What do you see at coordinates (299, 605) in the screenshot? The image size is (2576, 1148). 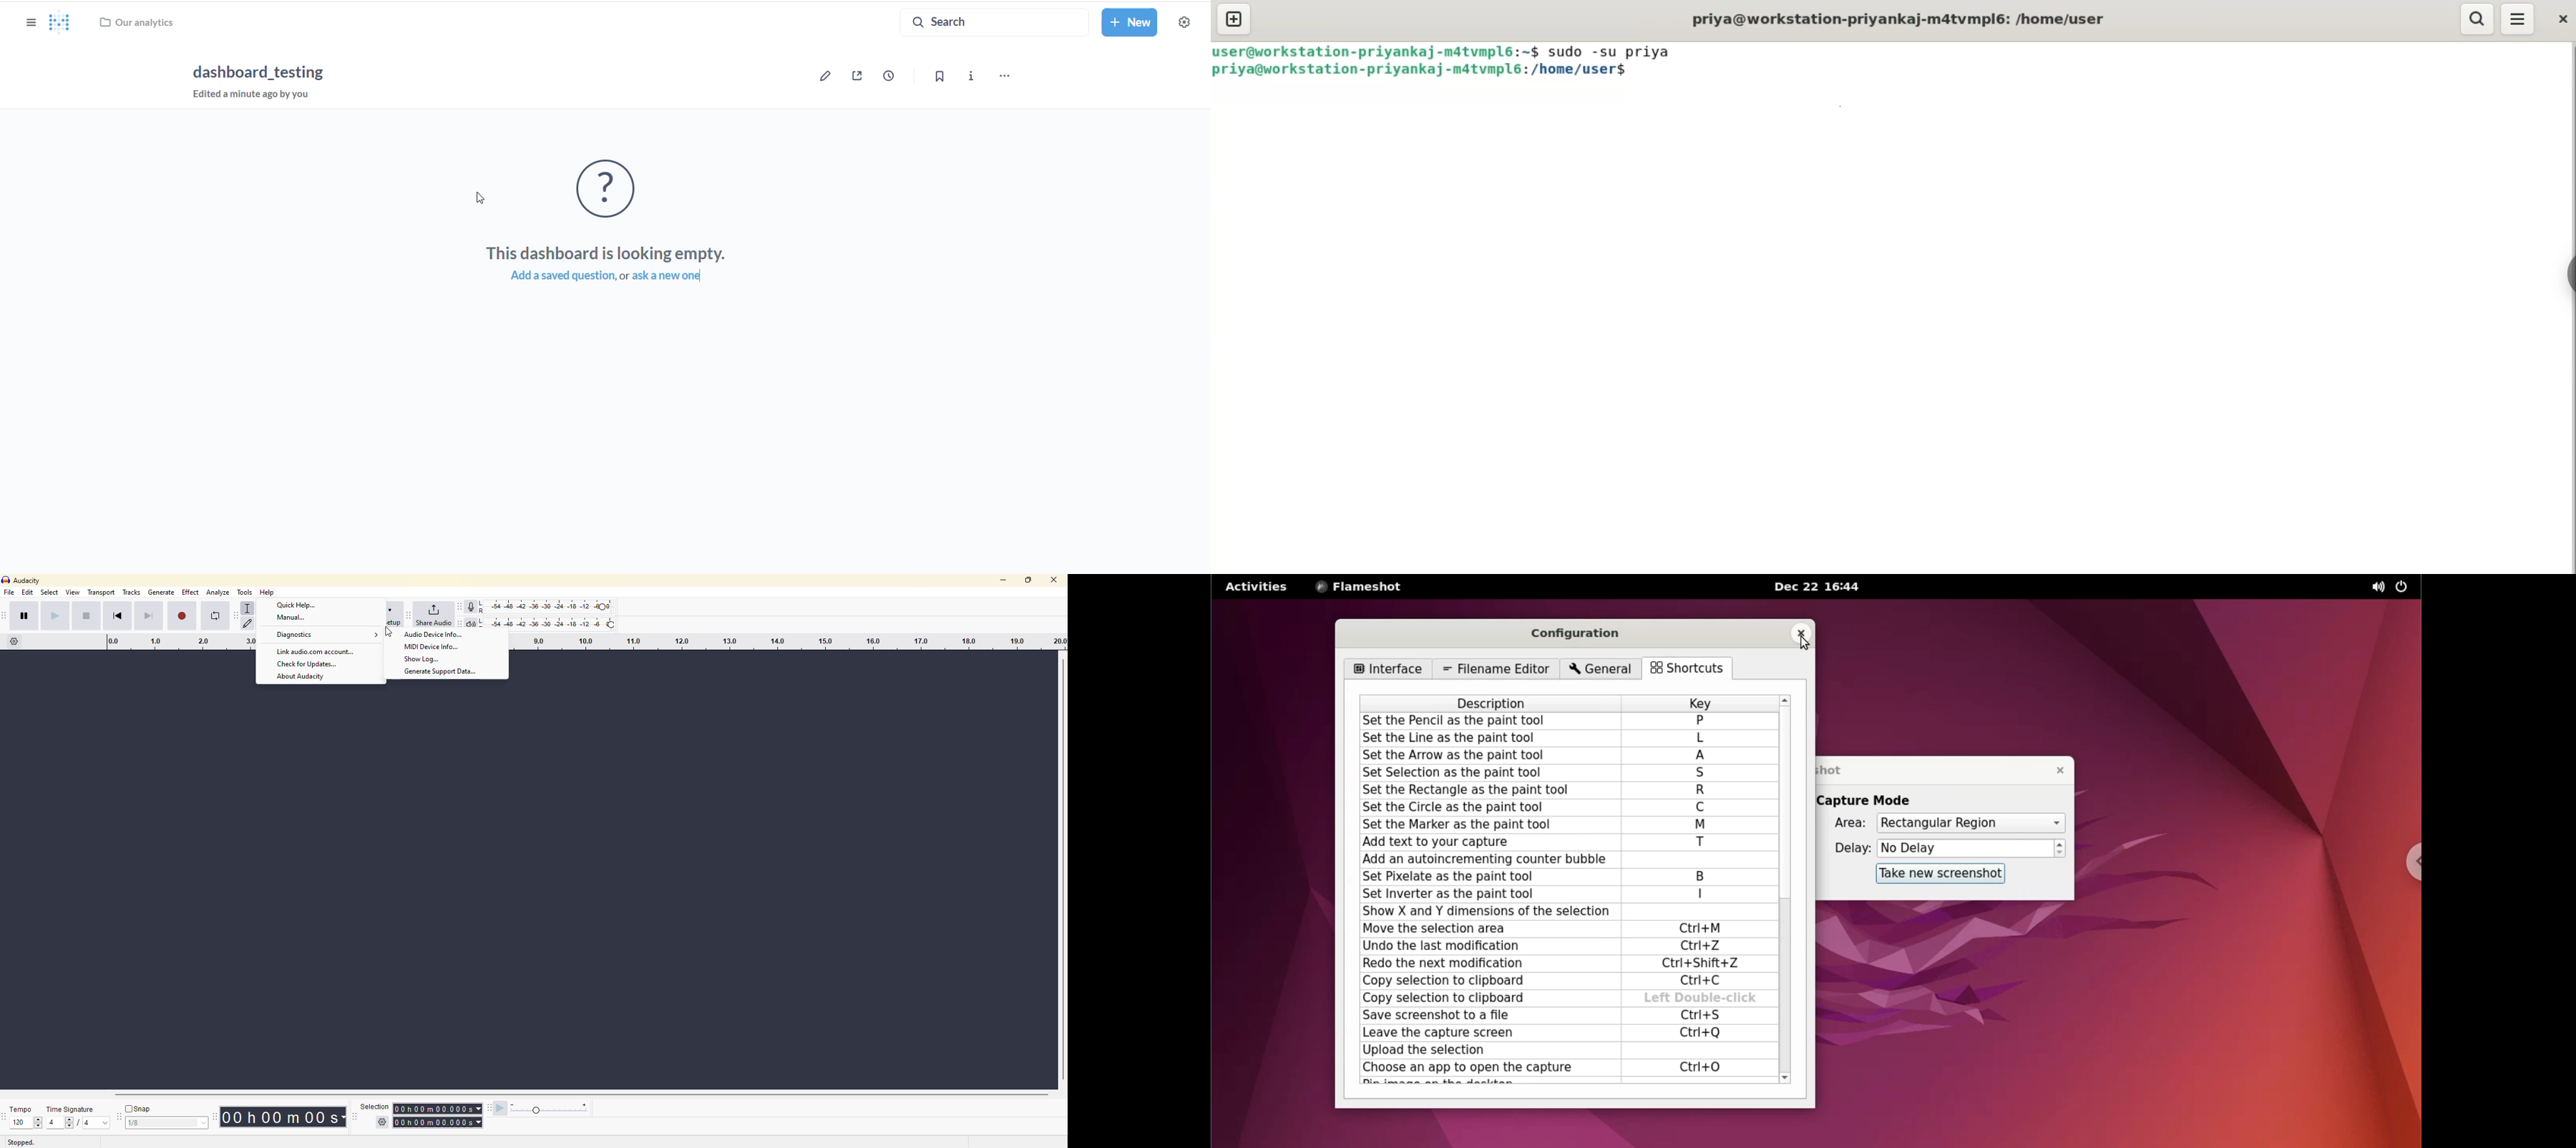 I see `Quick Help` at bounding box center [299, 605].